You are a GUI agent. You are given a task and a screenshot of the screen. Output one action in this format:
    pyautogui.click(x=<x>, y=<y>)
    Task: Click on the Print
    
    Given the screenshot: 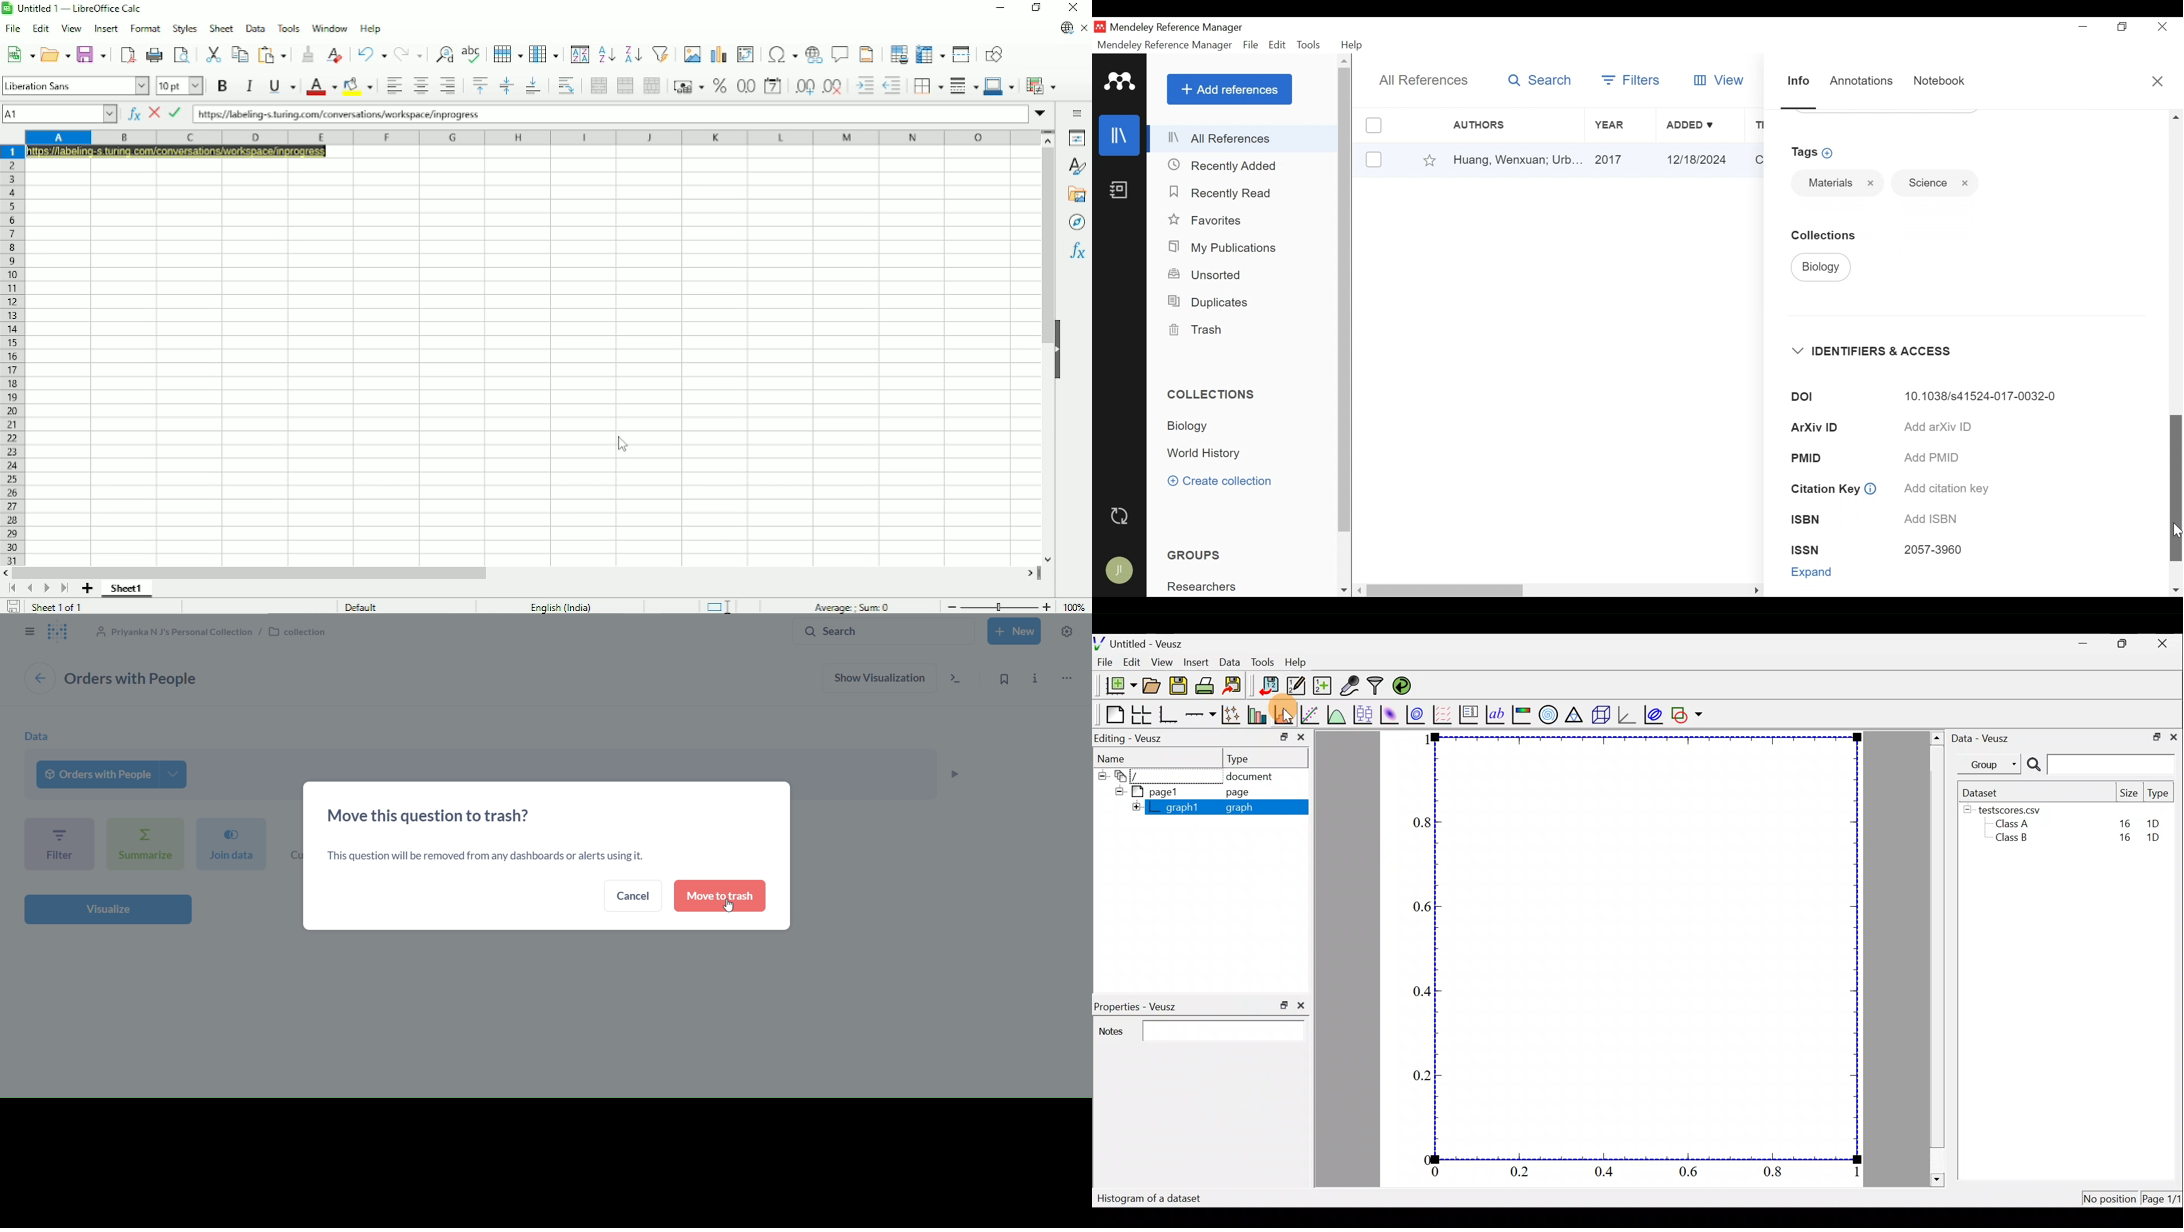 What is the action you would take?
    pyautogui.click(x=155, y=54)
    